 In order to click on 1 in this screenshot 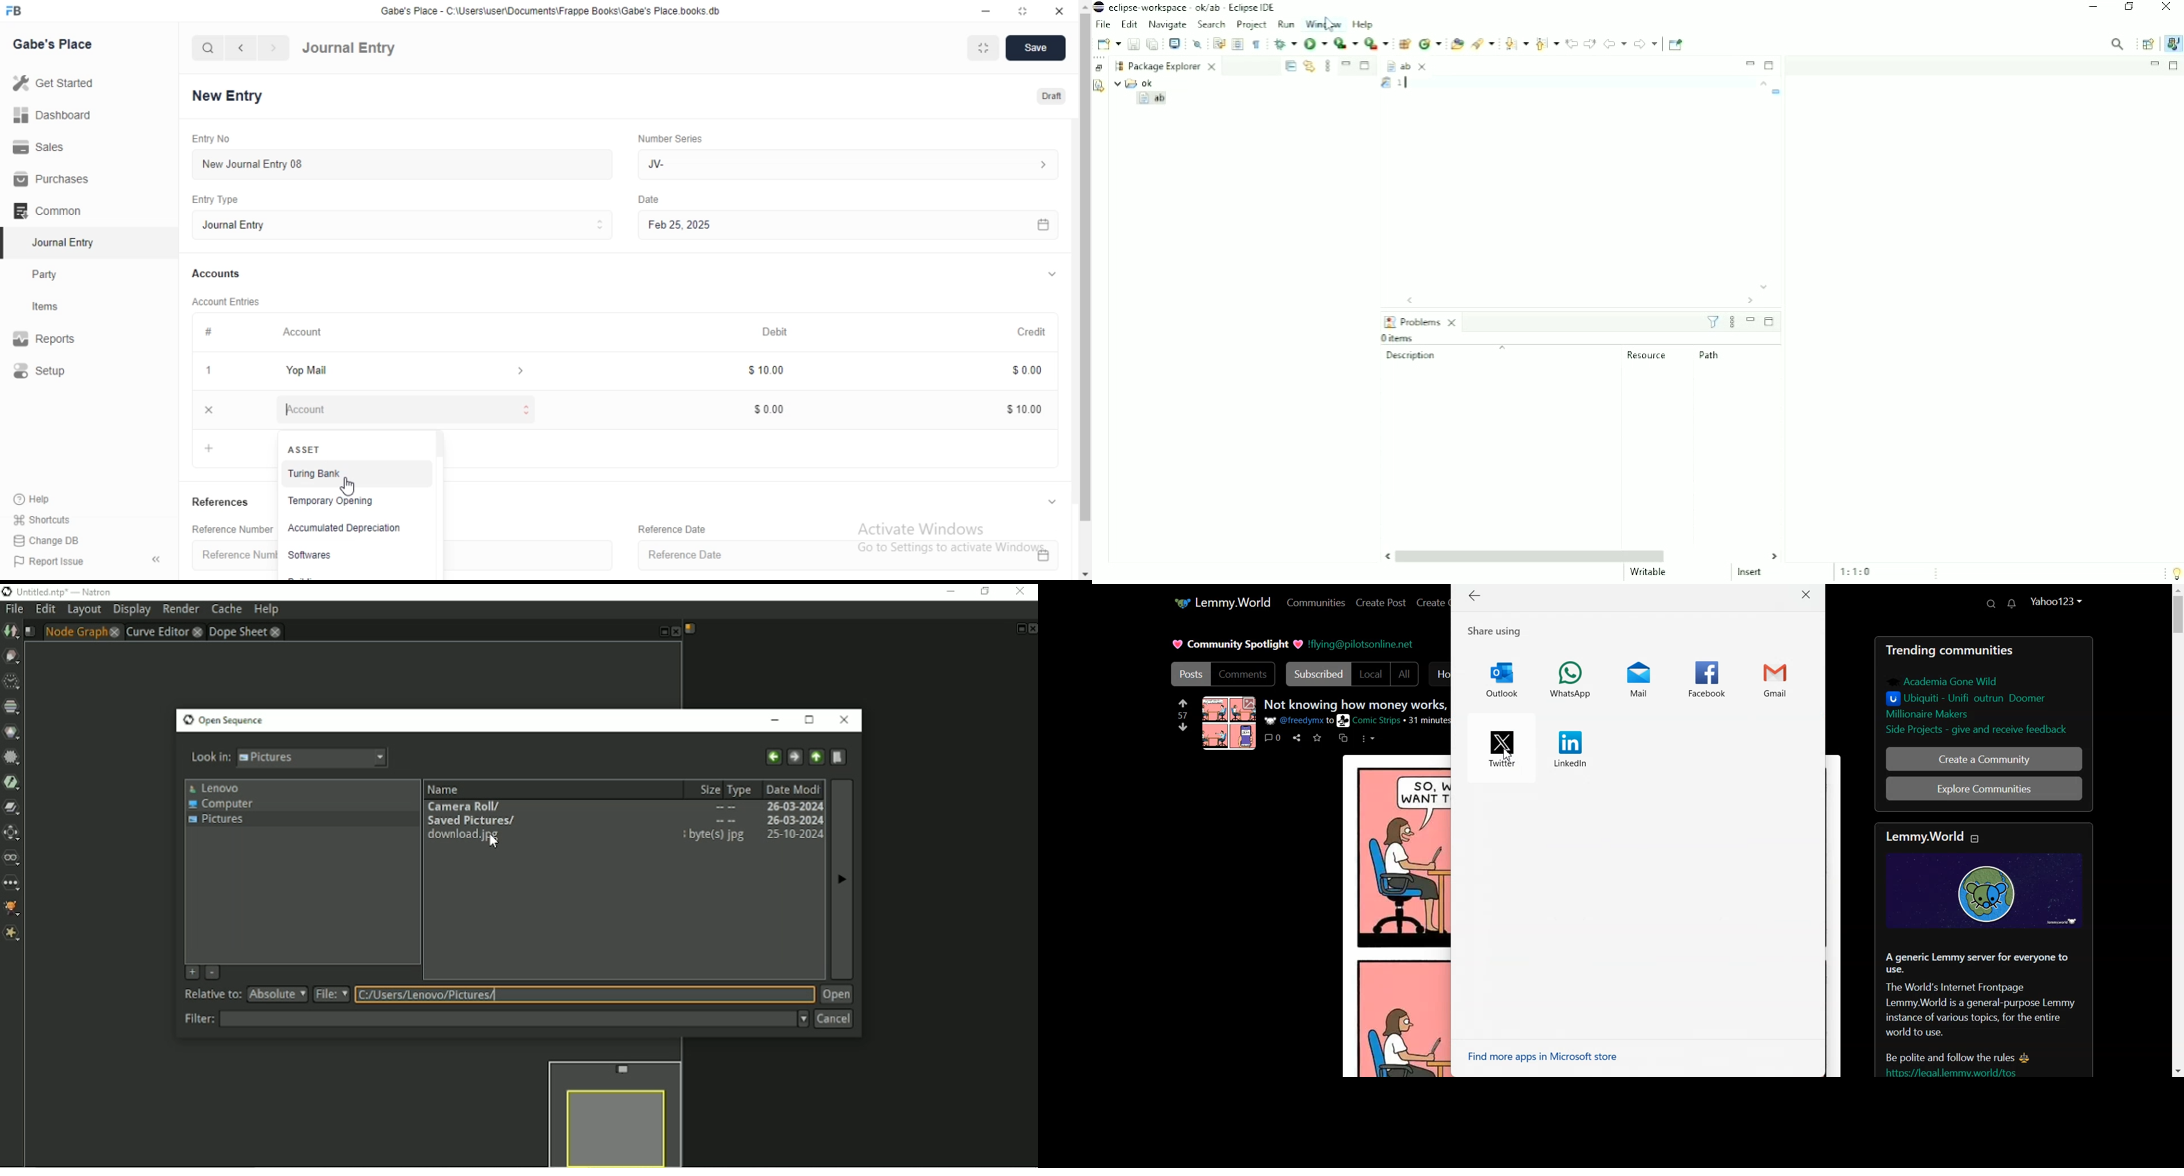, I will do `click(209, 371)`.